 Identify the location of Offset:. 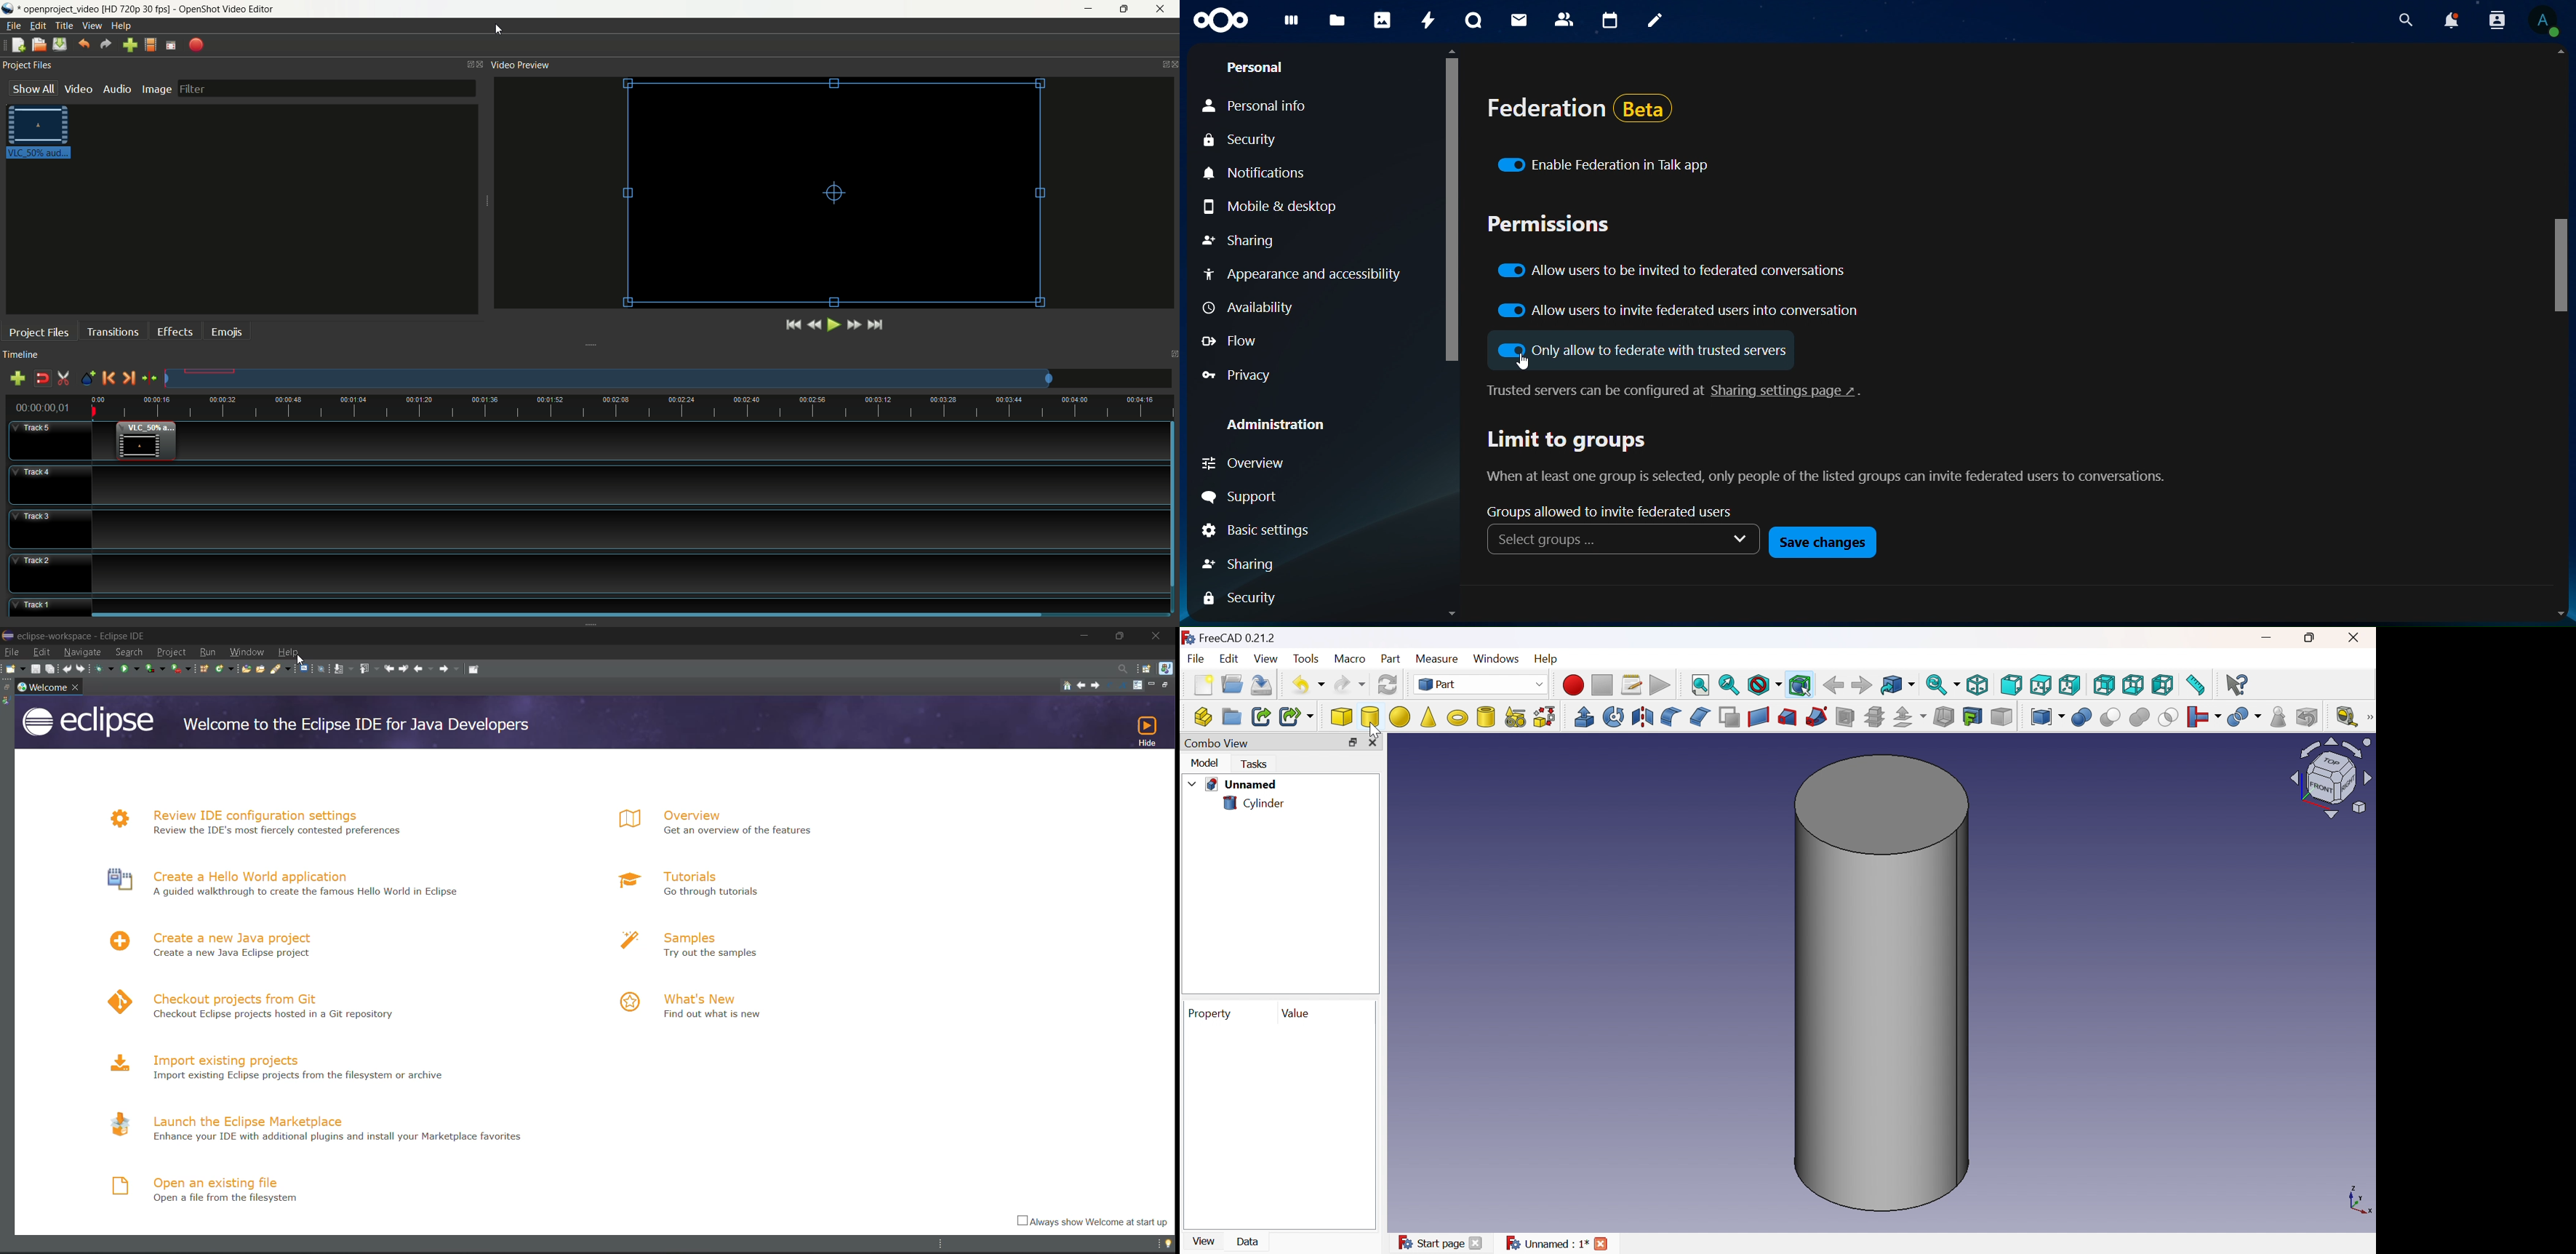
(1909, 717).